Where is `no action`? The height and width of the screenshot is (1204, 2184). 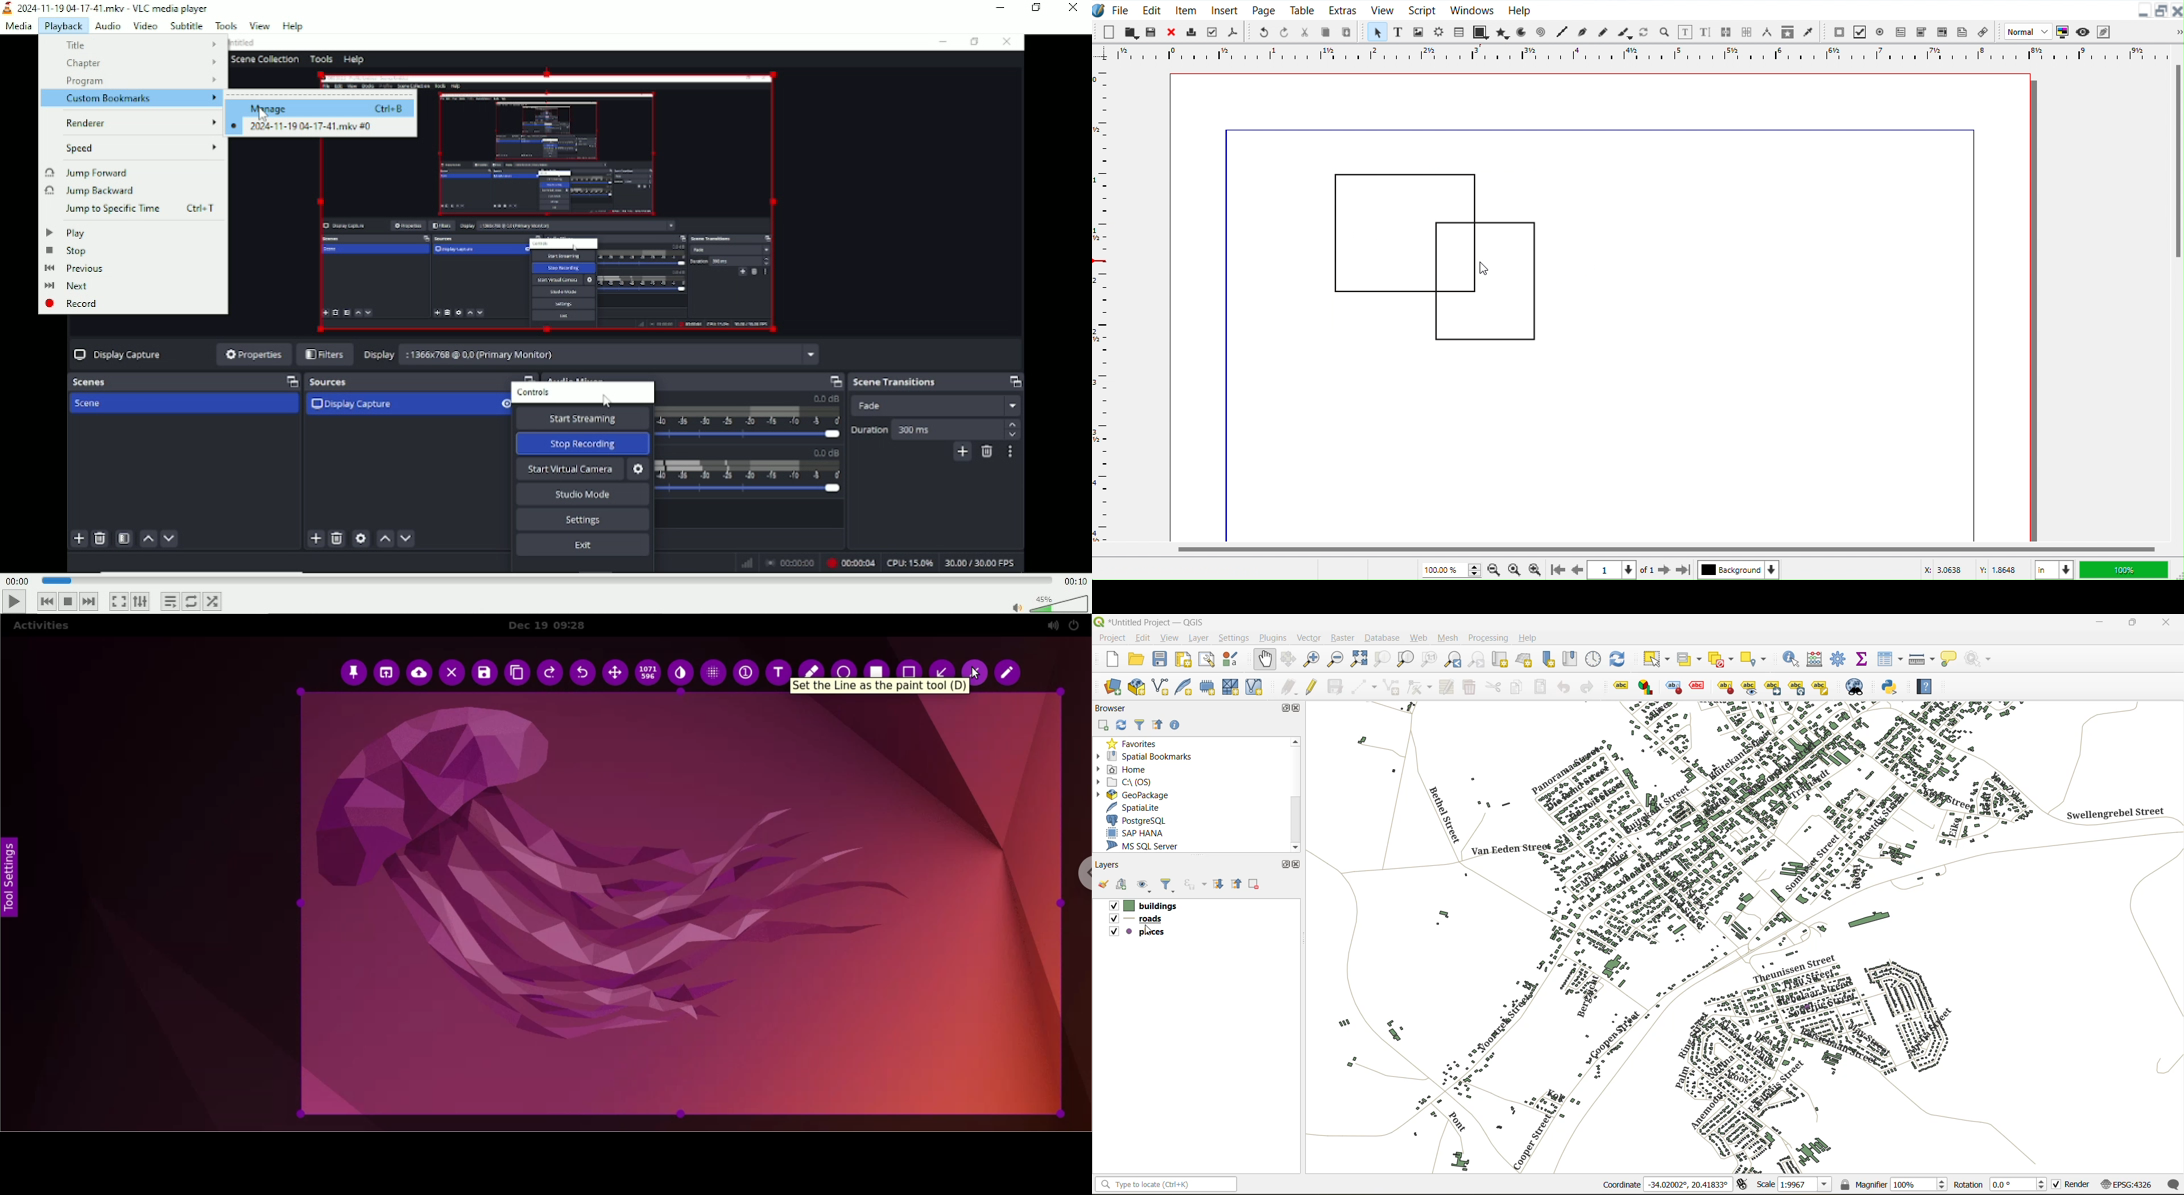 no action is located at coordinates (1982, 660).